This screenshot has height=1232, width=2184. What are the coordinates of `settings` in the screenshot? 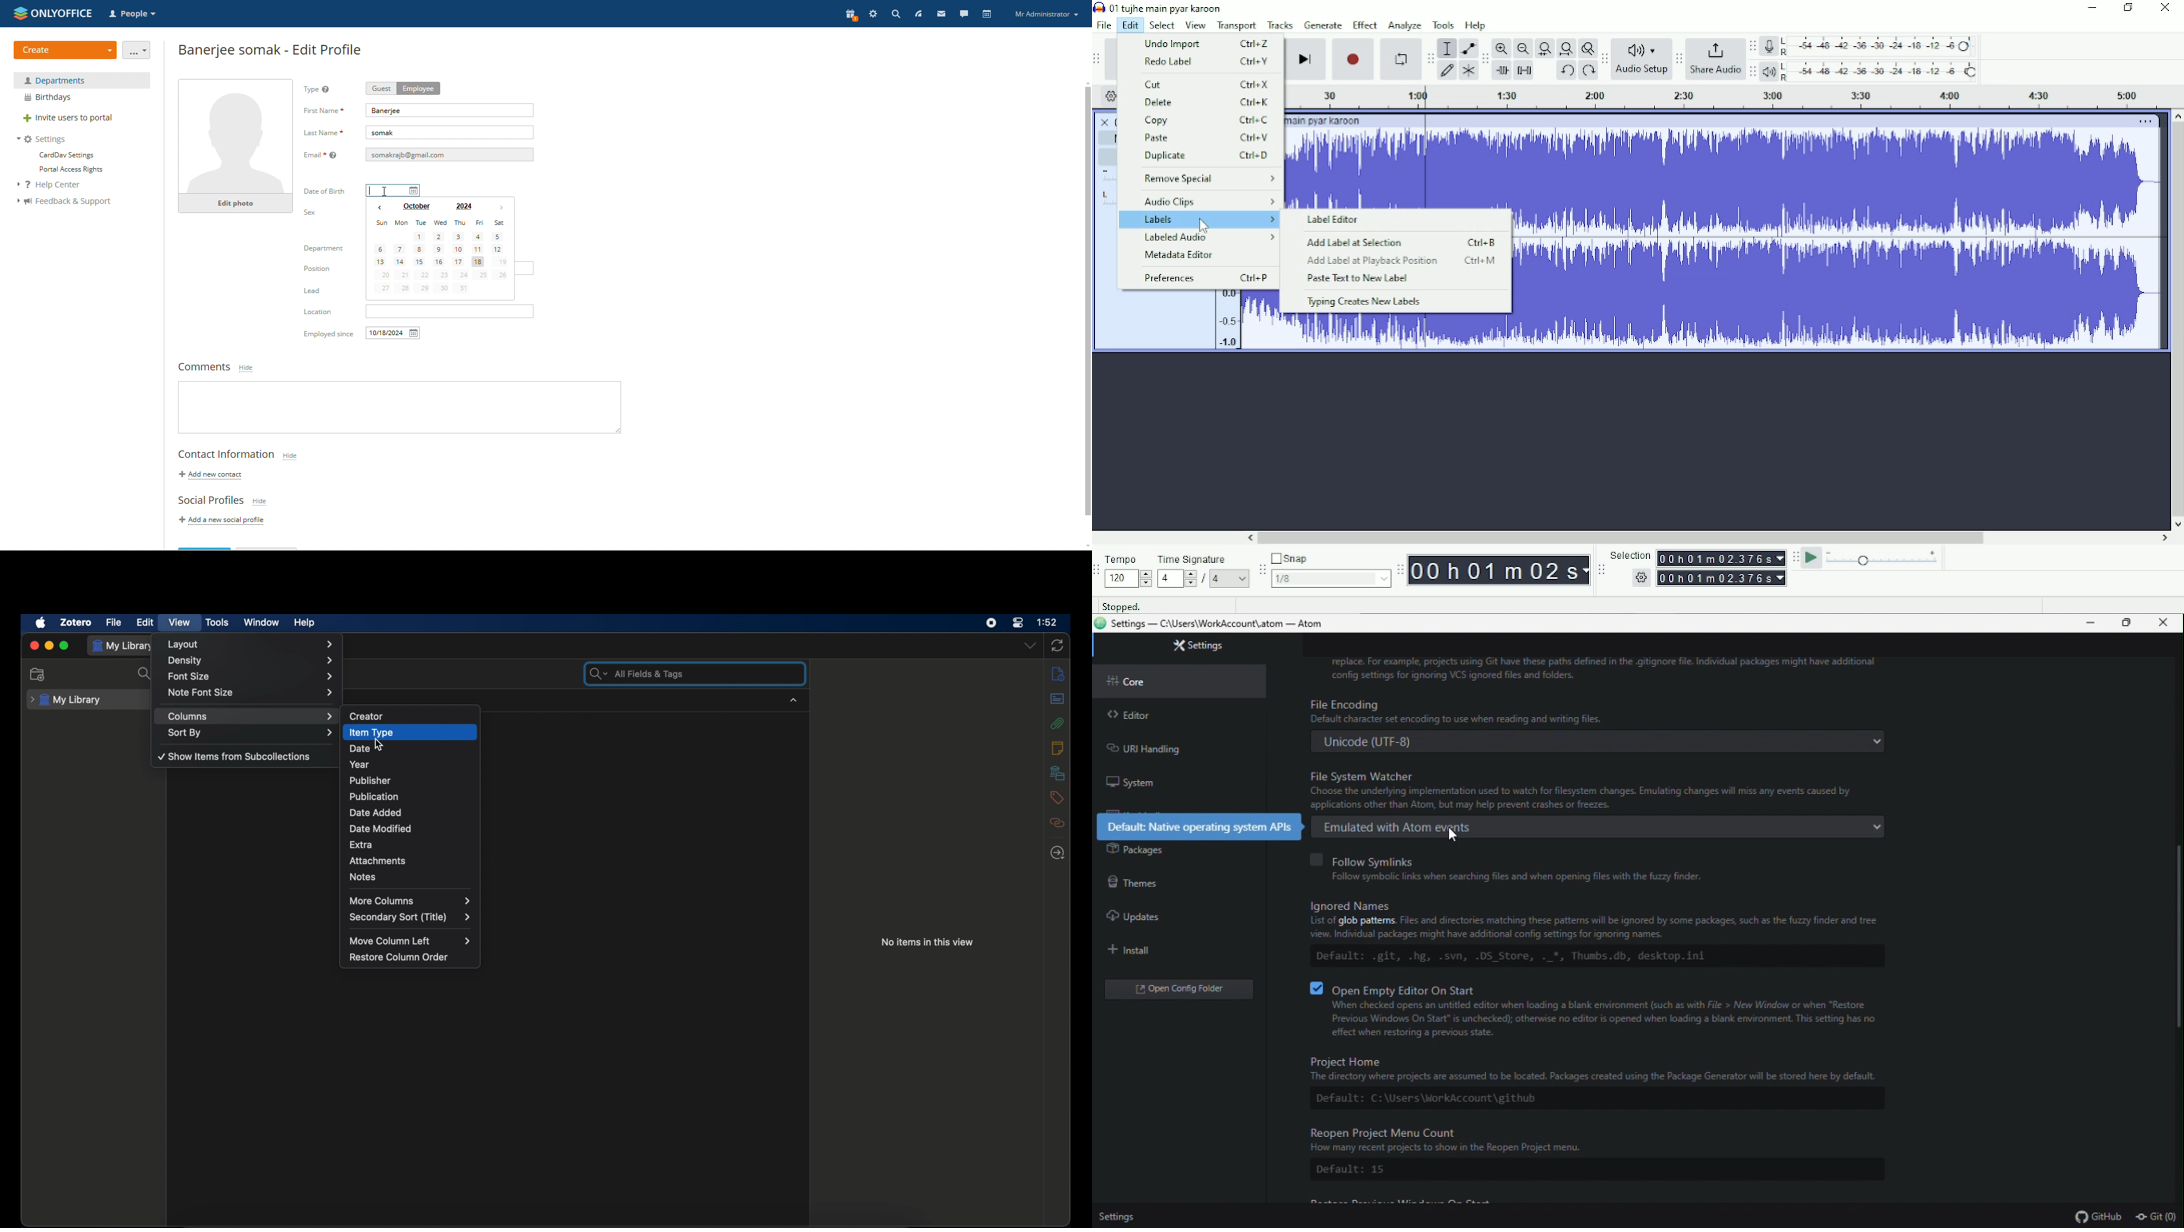 It's located at (1197, 647).